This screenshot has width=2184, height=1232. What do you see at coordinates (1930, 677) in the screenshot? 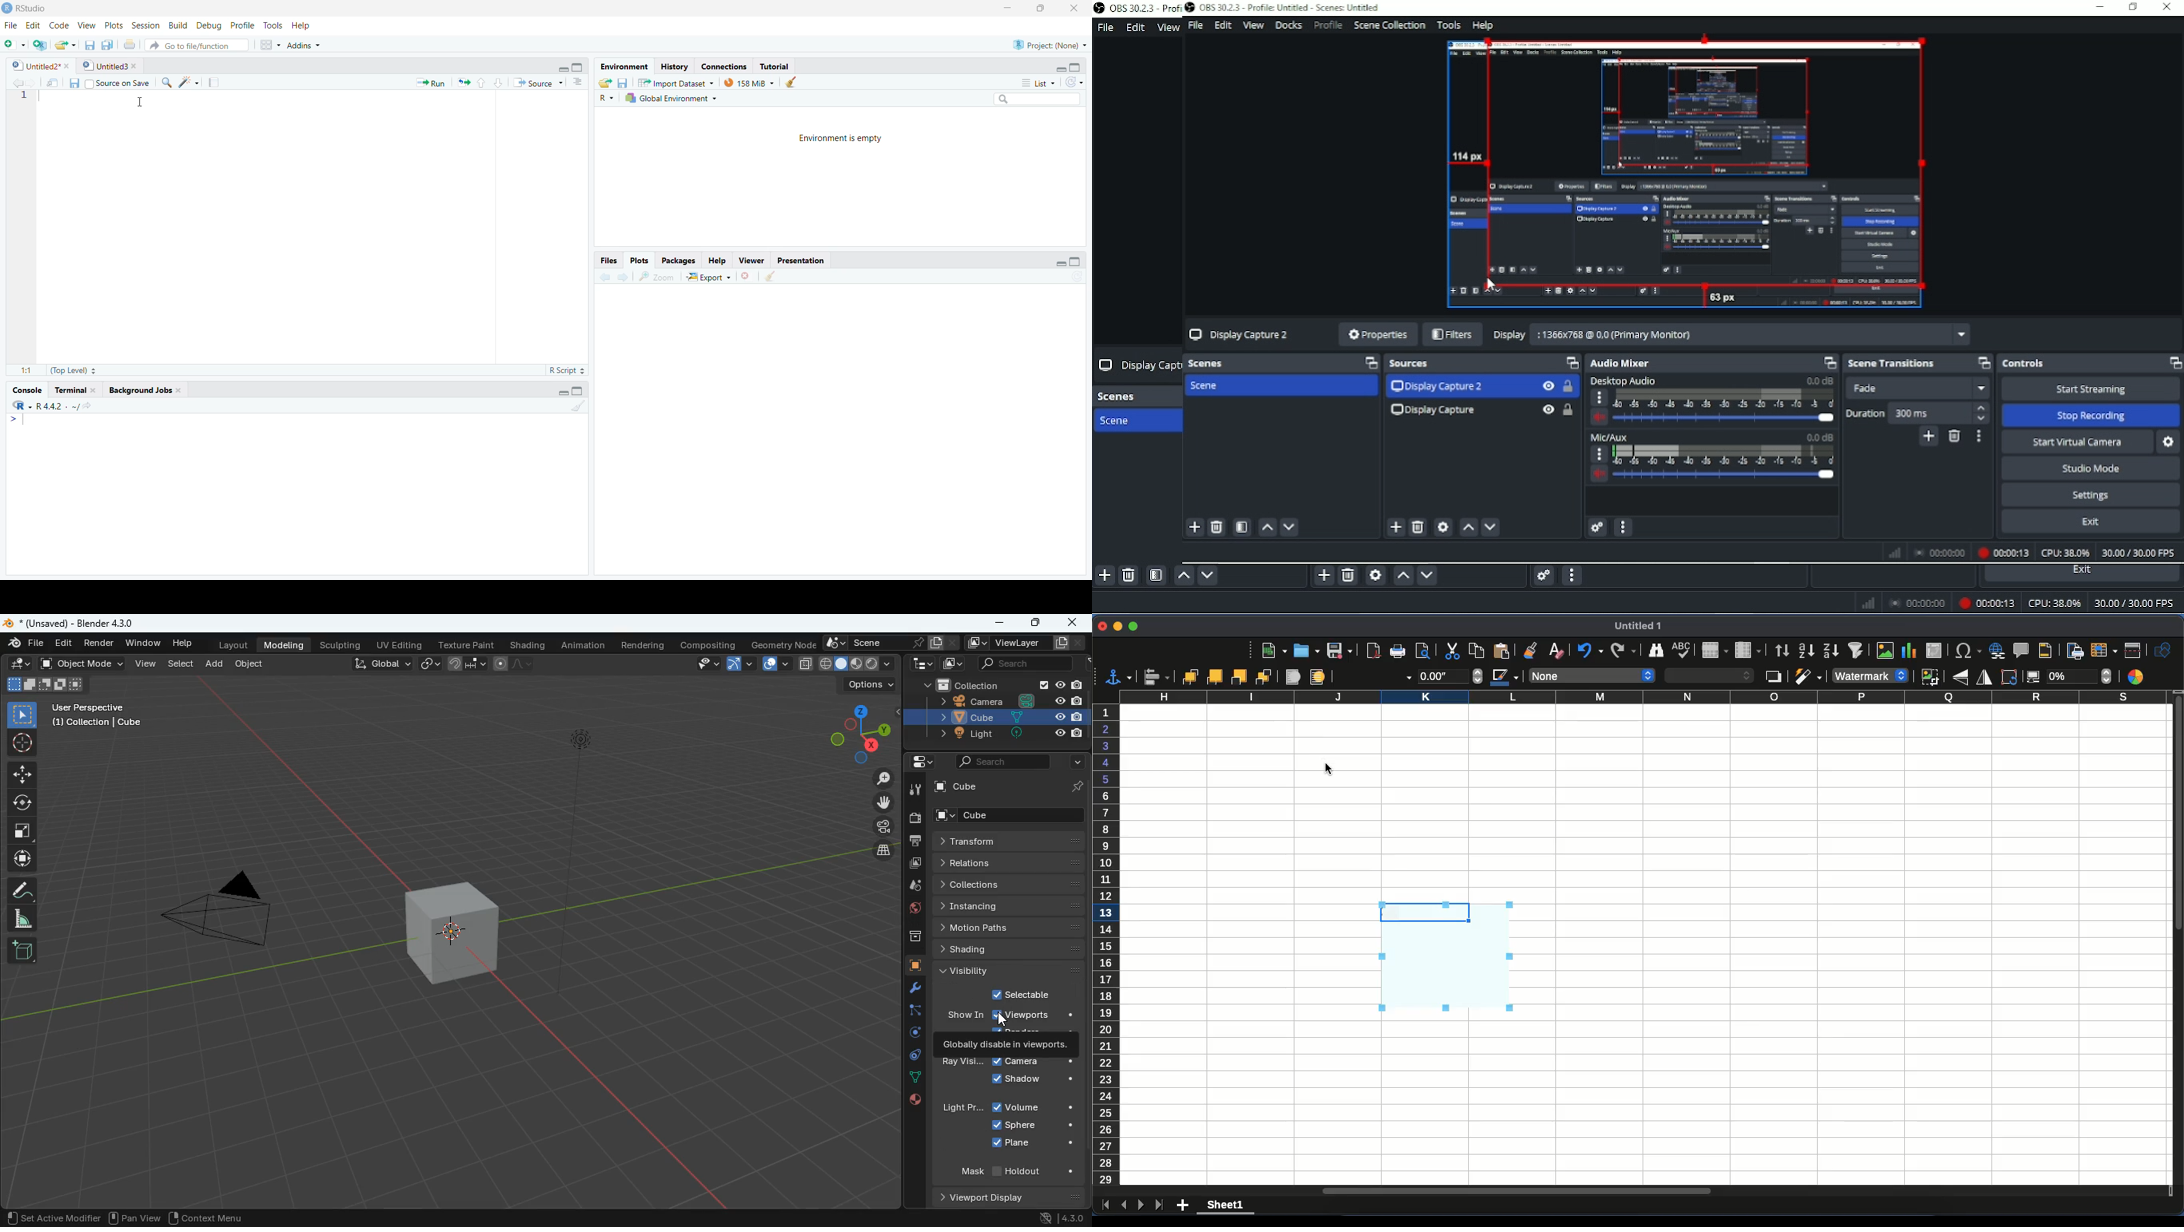
I see `crop image` at bounding box center [1930, 677].